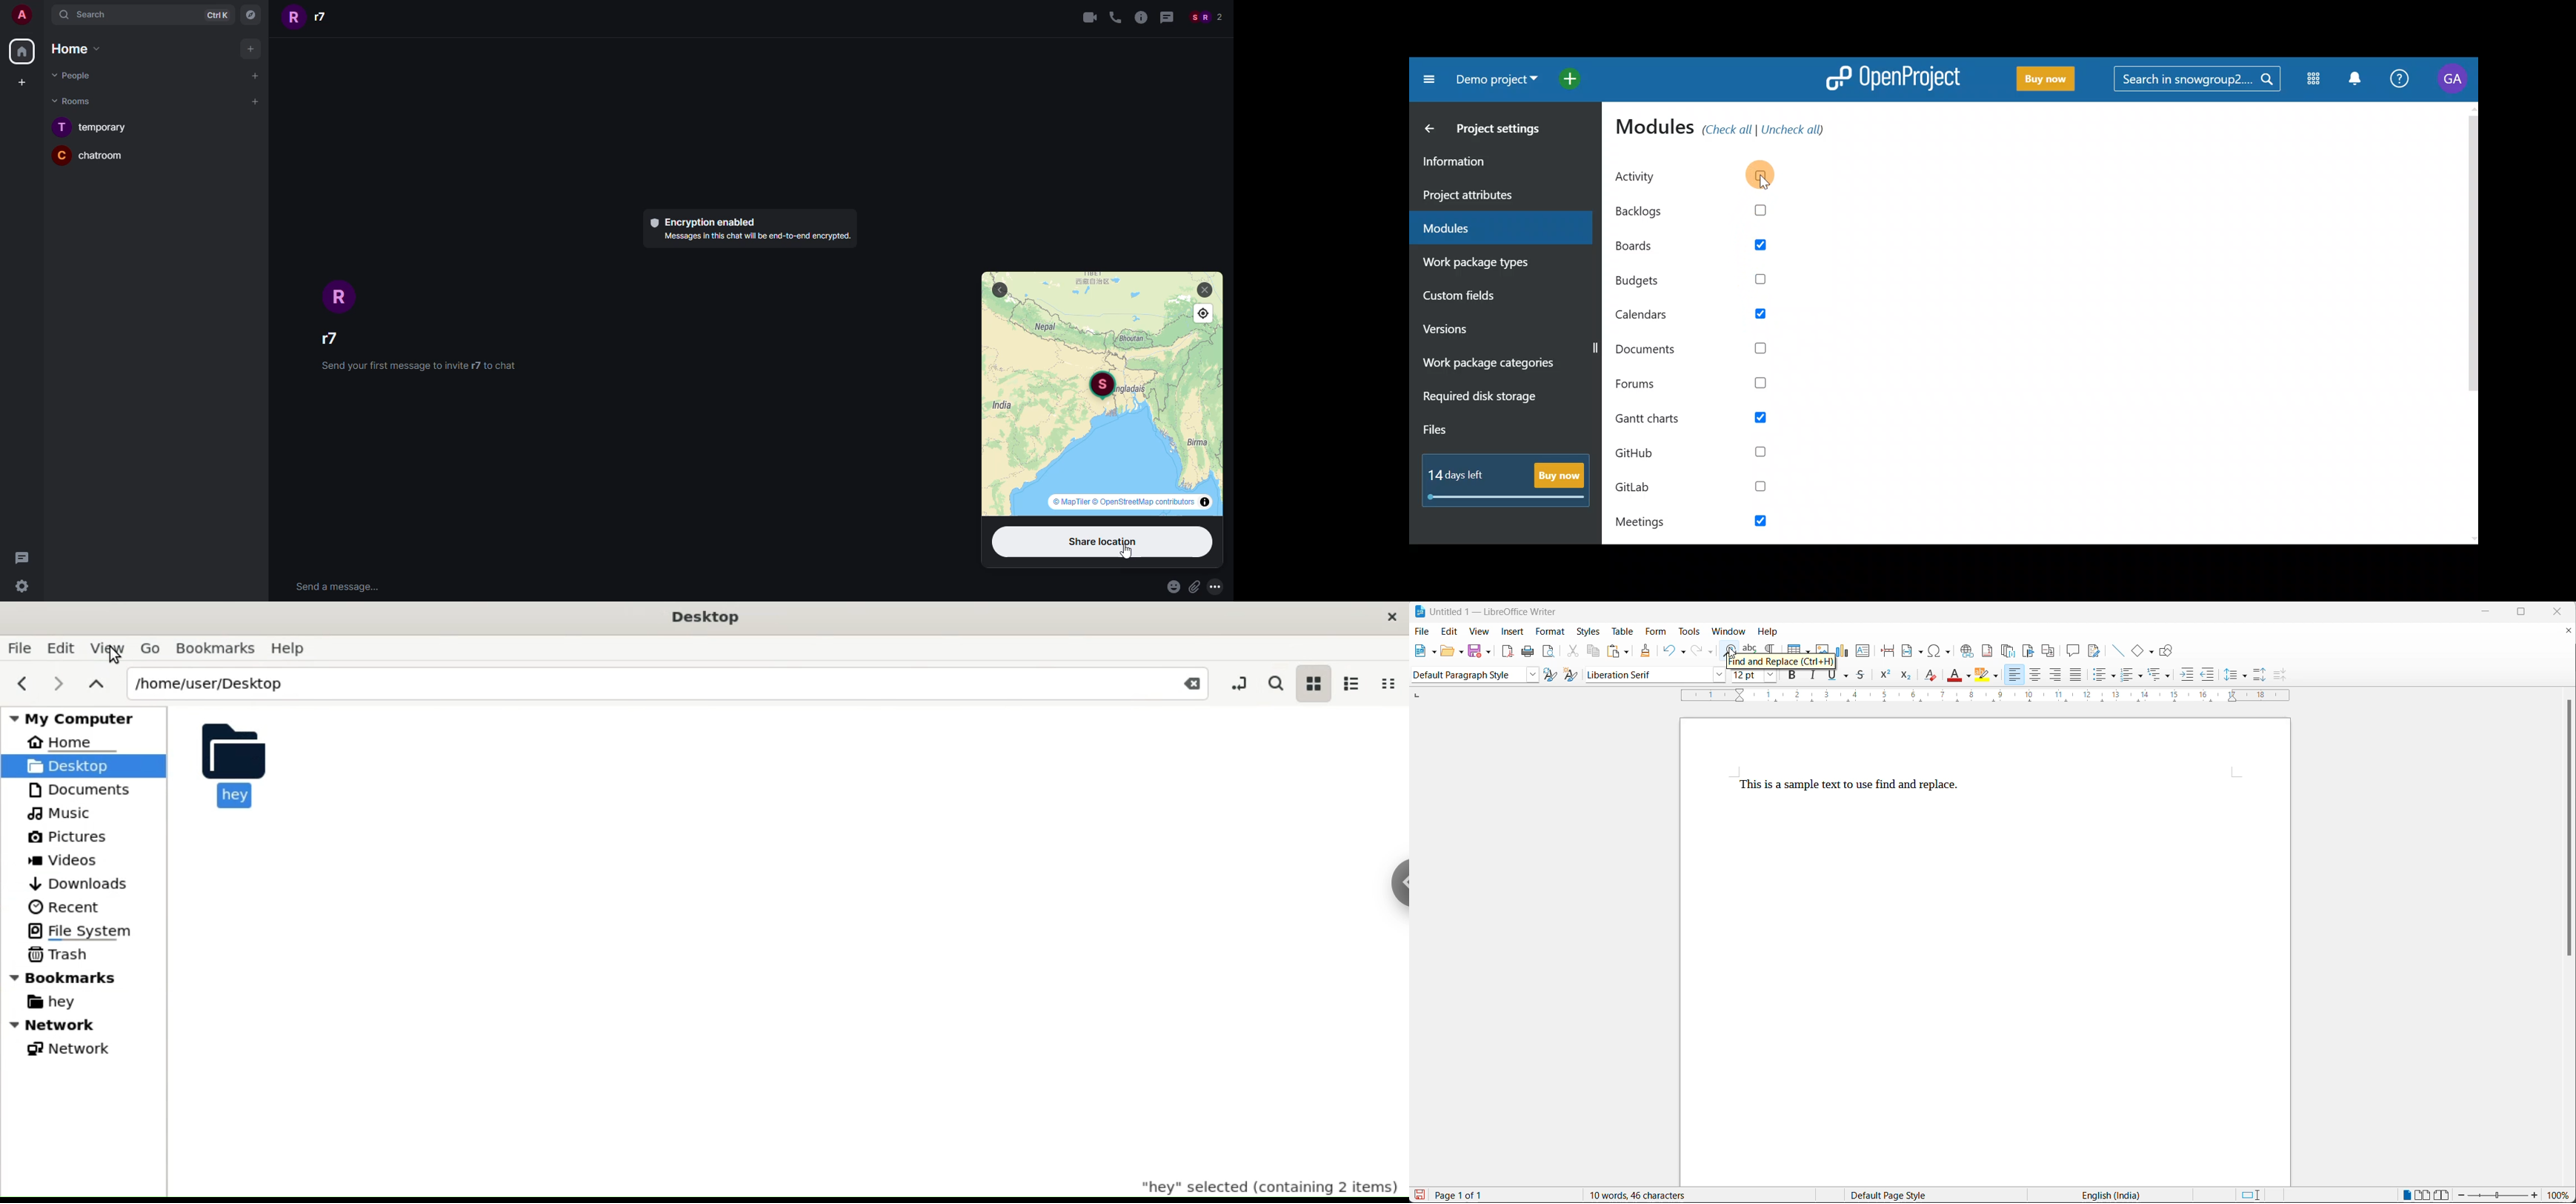 The width and height of the screenshot is (2576, 1204). What do you see at coordinates (253, 16) in the screenshot?
I see `Explore rooms` at bounding box center [253, 16].